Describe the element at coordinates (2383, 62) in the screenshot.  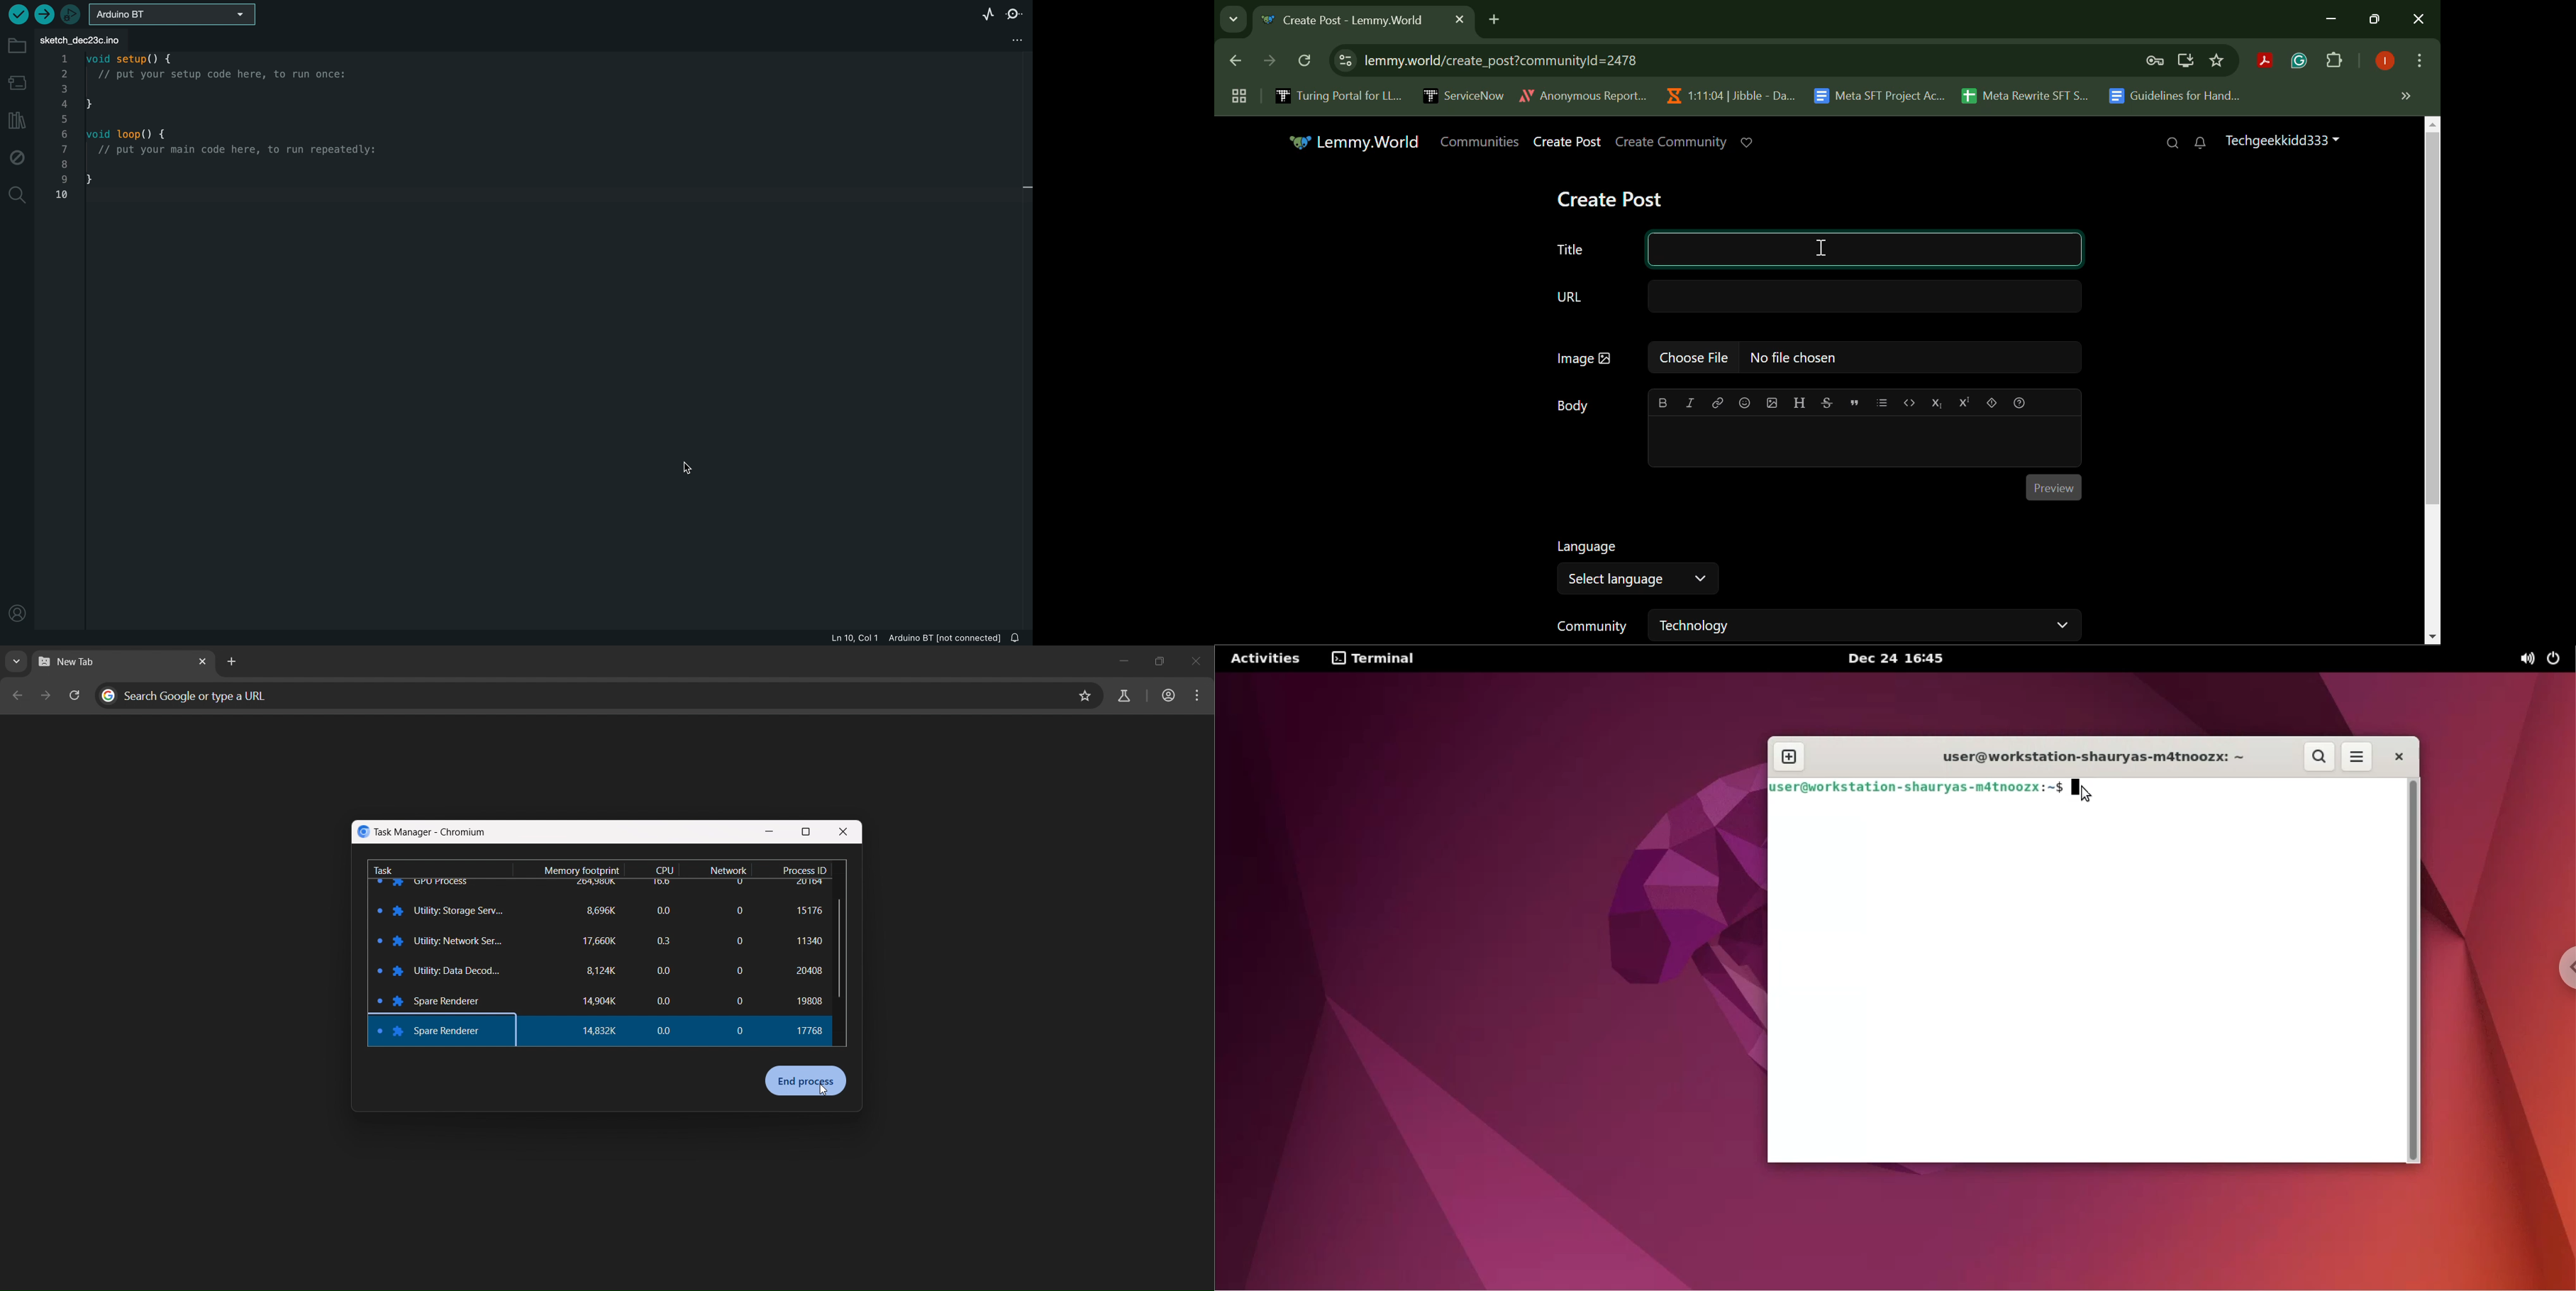
I see `Logged In User` at that location.